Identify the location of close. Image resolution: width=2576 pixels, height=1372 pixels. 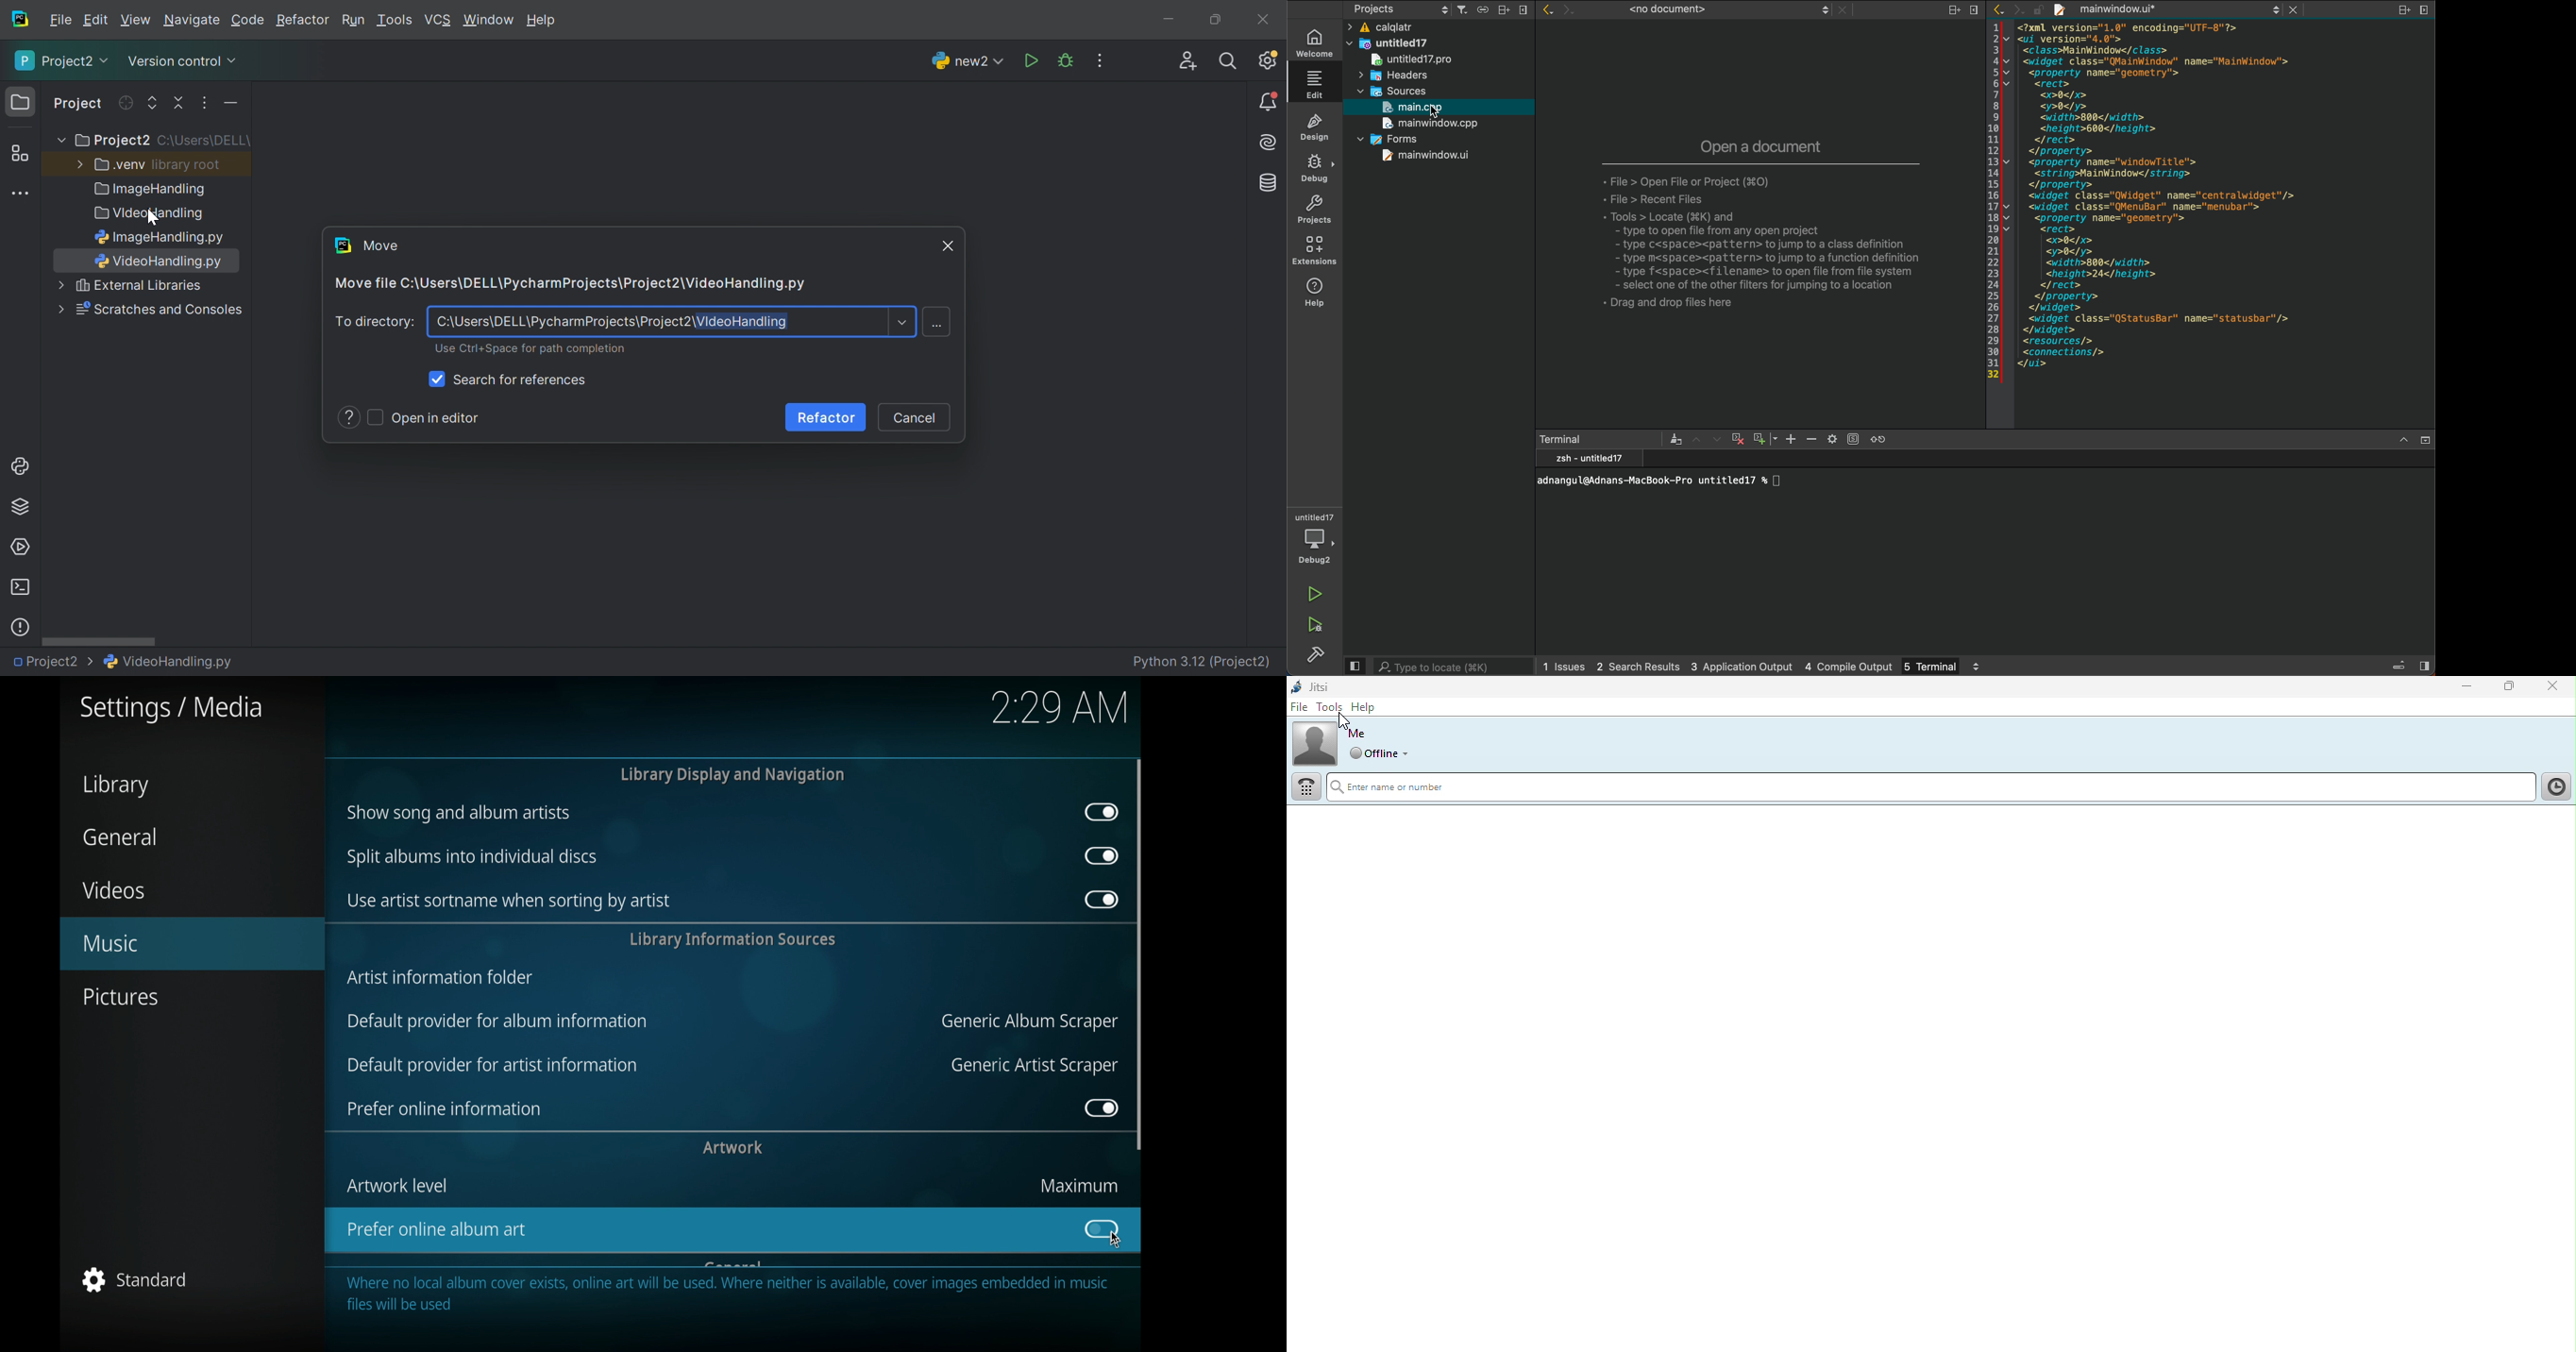
(2424, 441).